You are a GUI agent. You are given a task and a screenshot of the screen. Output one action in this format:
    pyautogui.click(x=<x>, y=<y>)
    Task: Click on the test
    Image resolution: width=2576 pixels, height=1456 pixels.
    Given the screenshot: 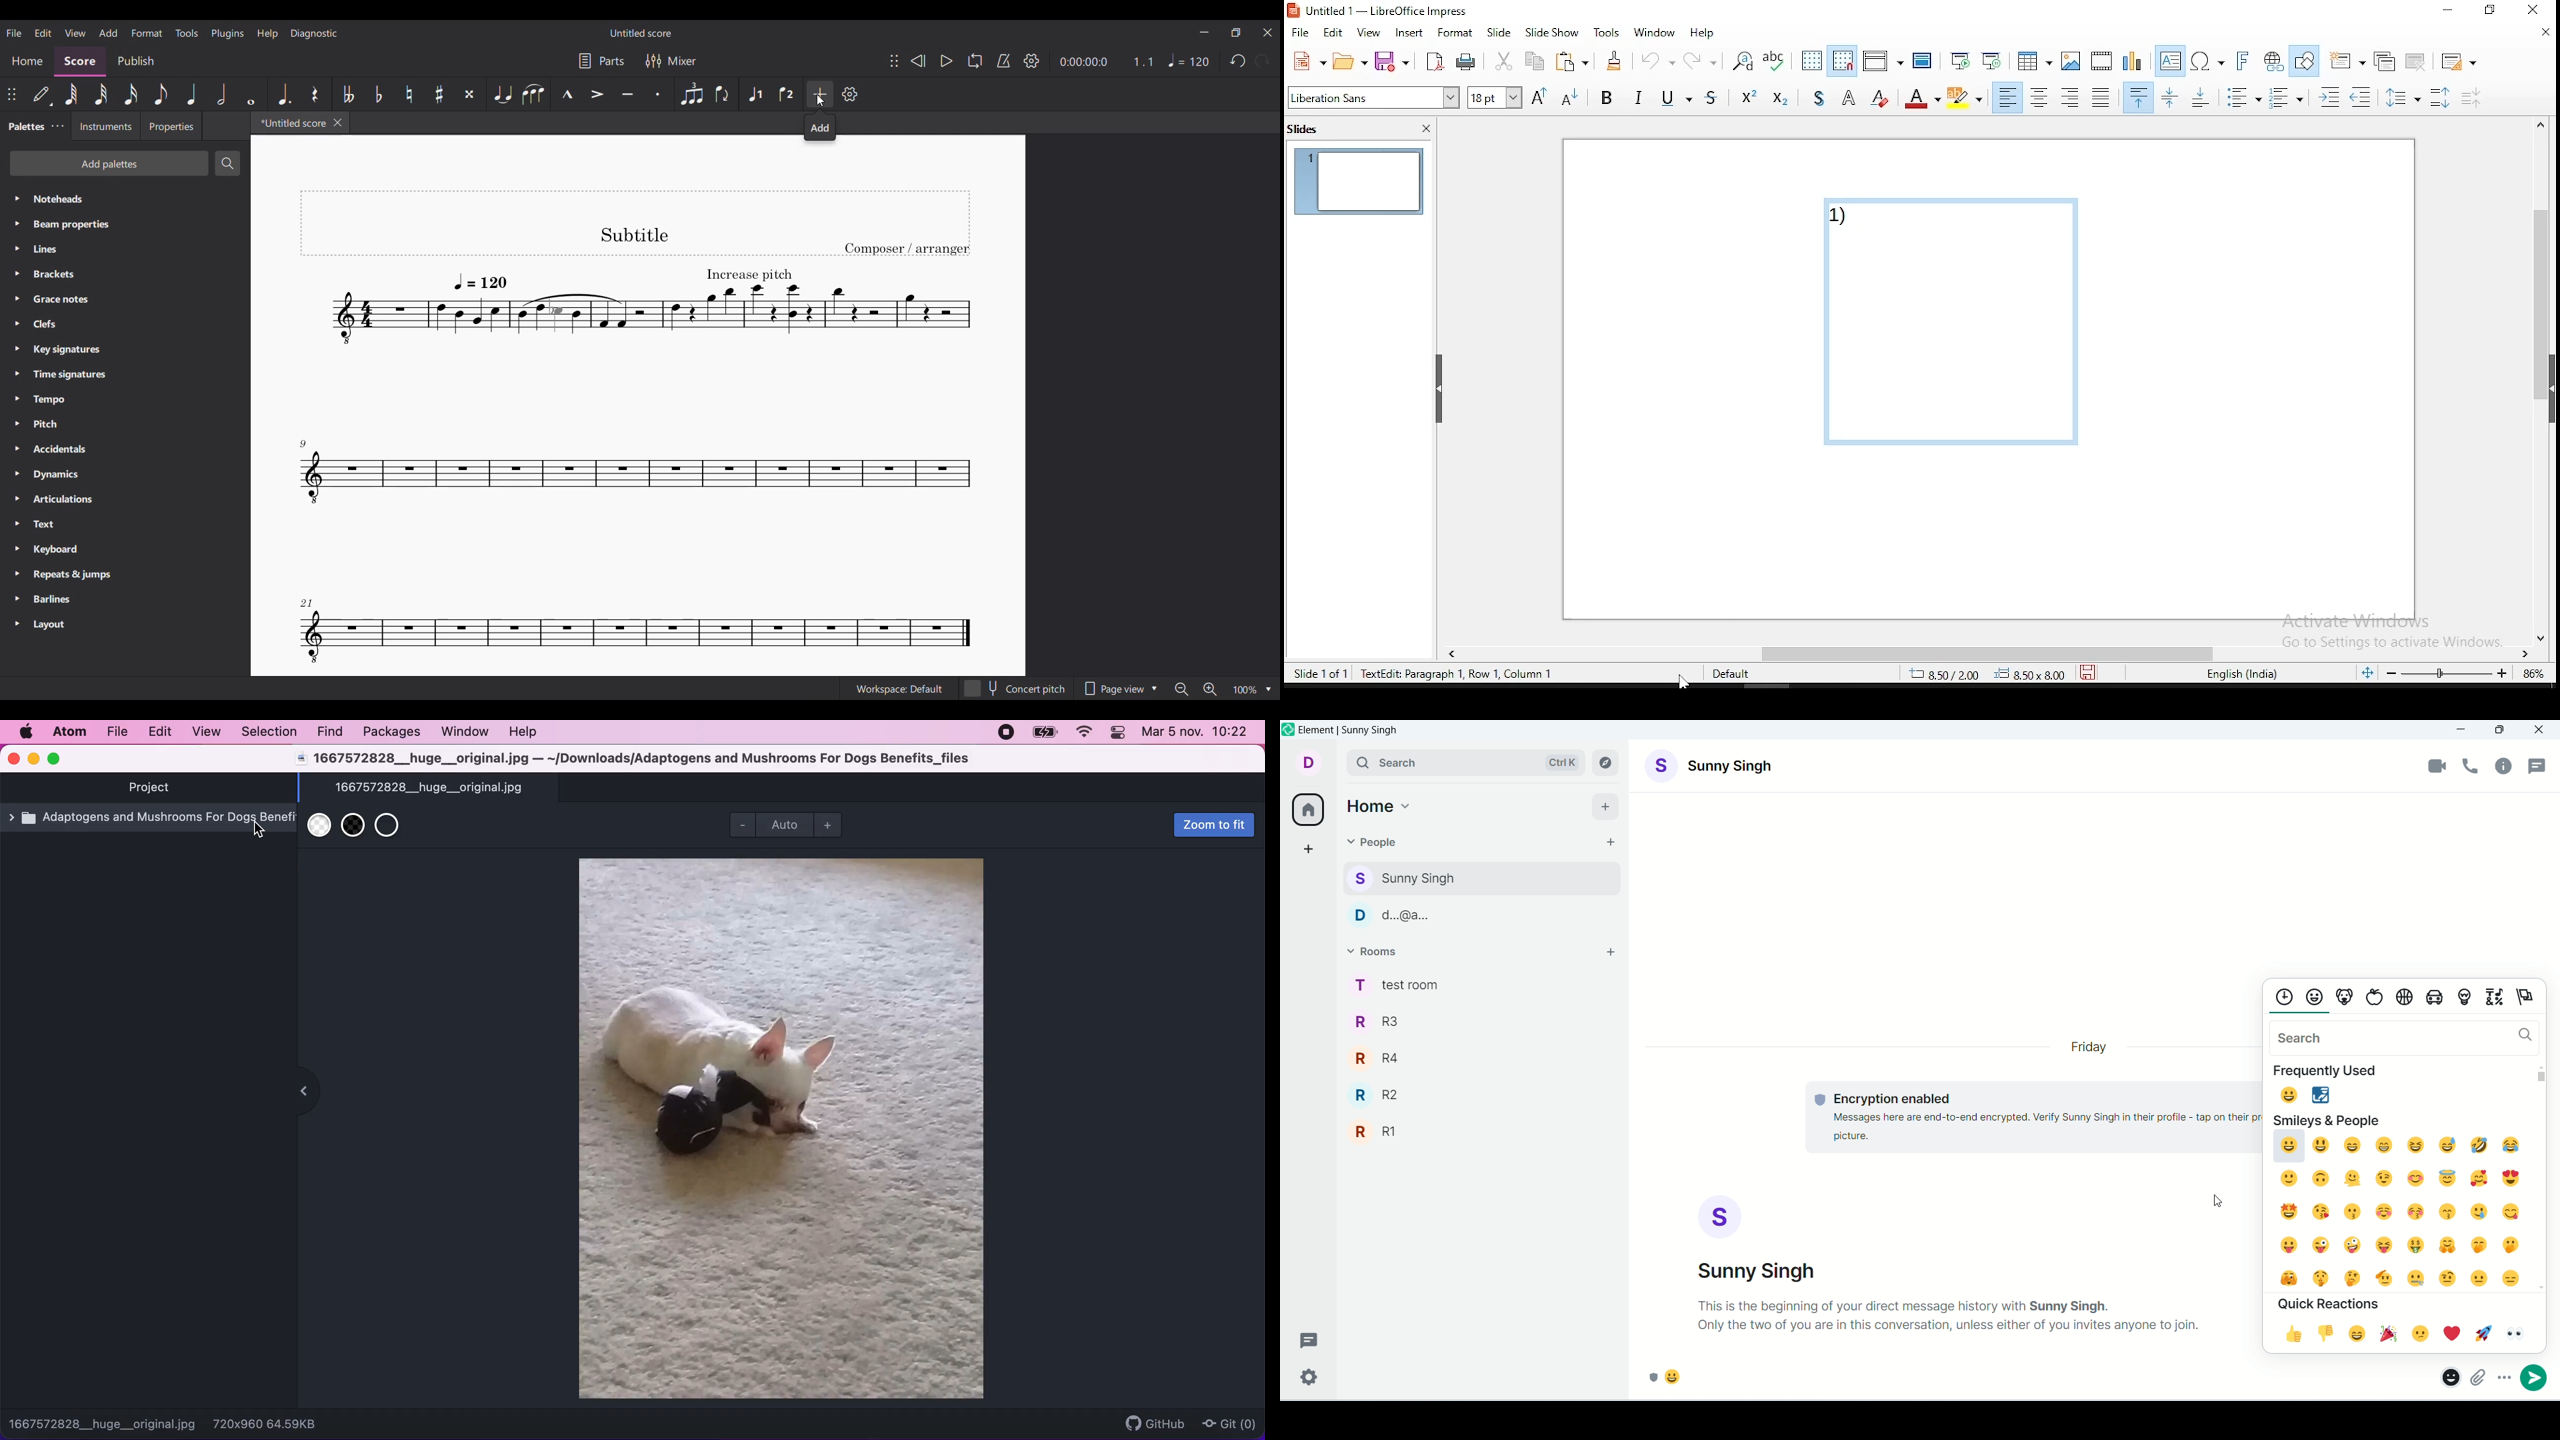 What is the action you would take?
    pyautogui.click(x=2027, y=1119)
    